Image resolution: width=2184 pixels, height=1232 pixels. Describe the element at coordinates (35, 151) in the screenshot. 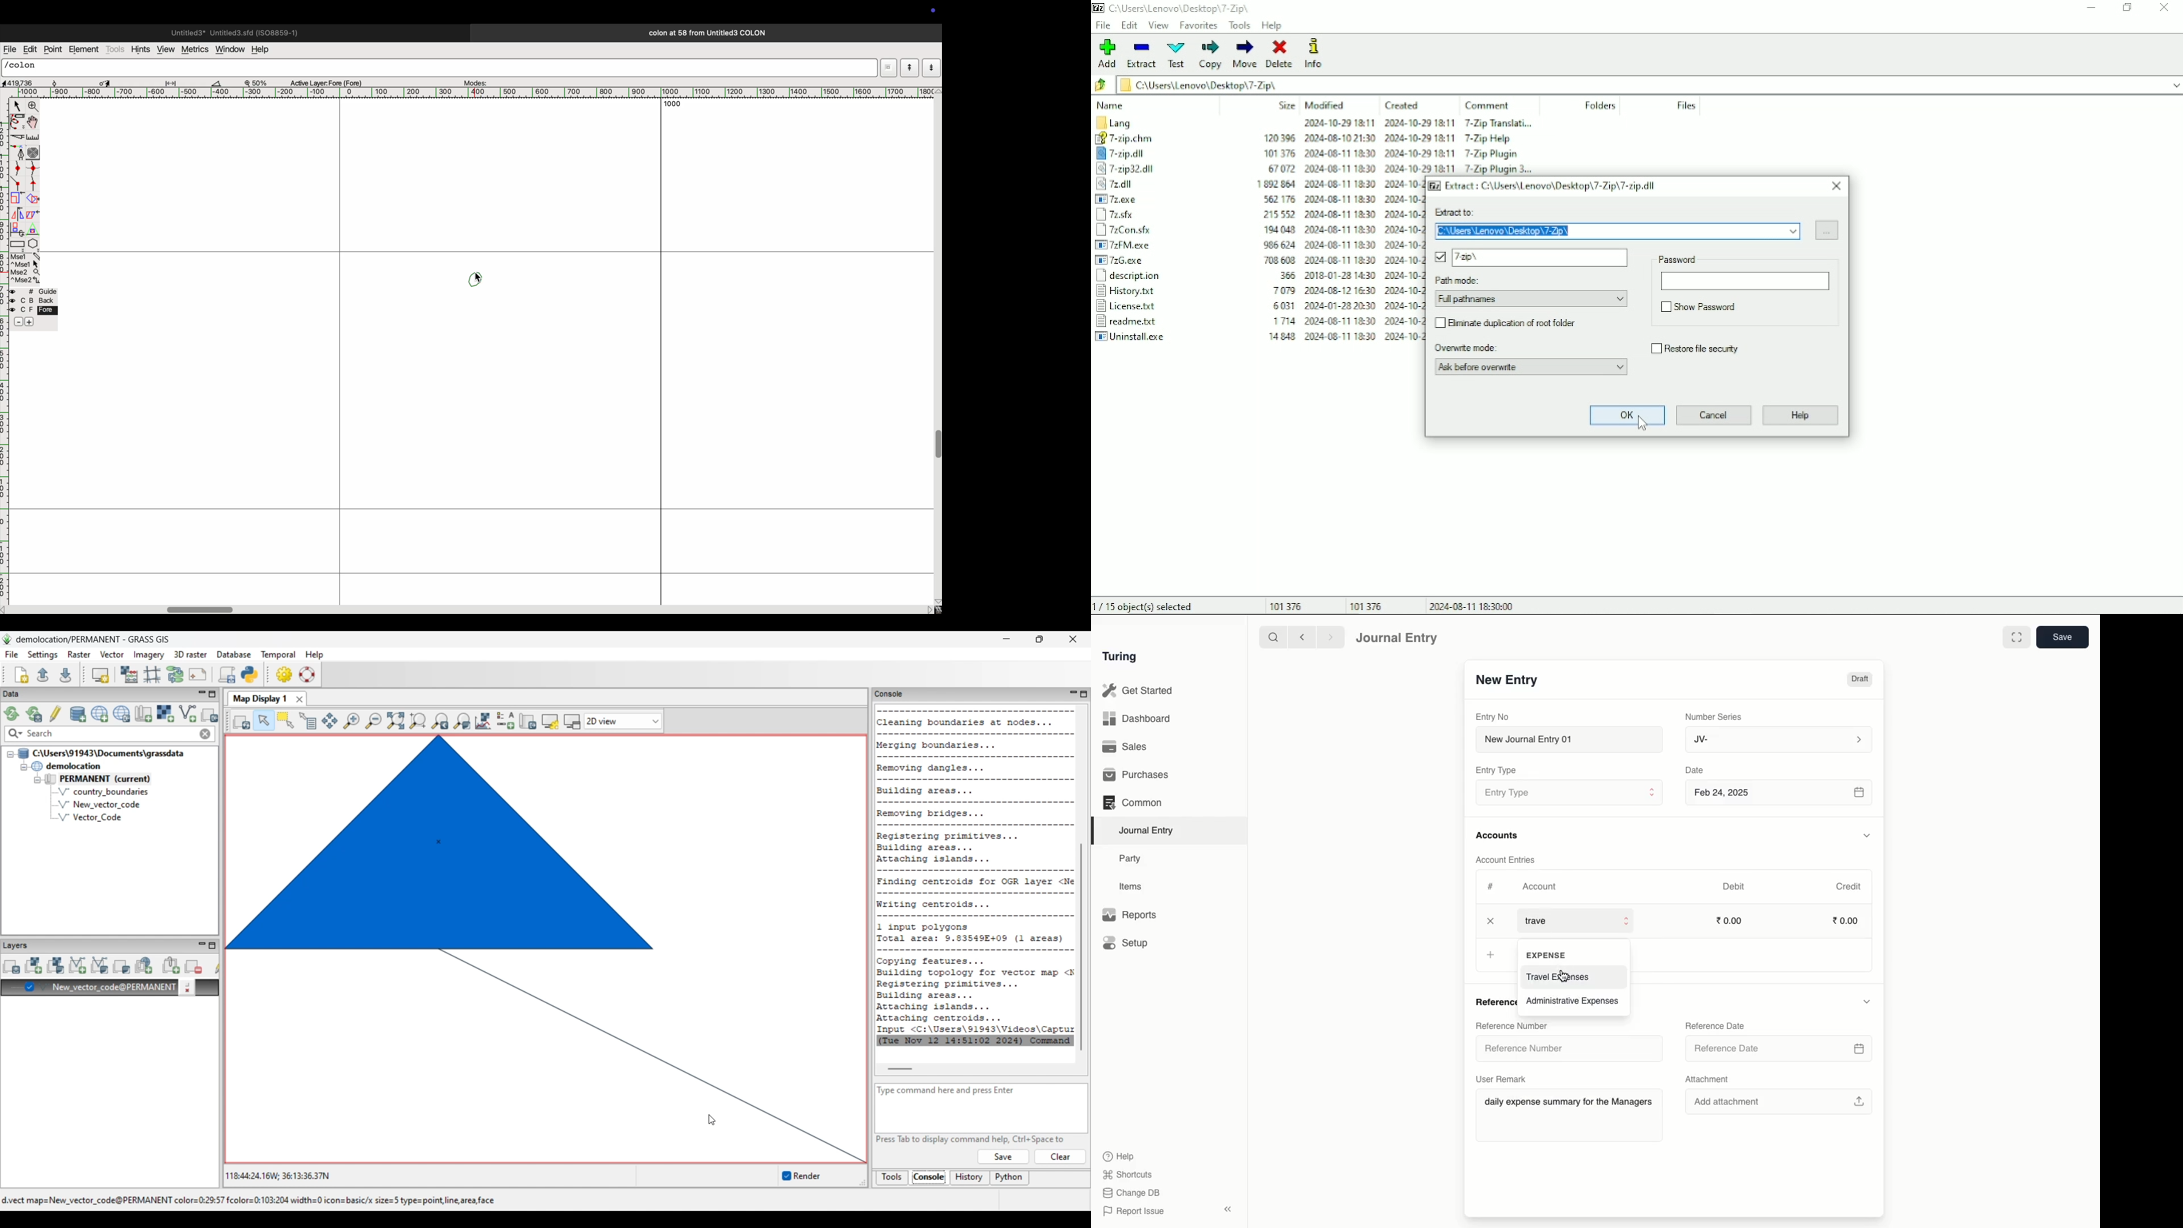

I see `circles` at that location.